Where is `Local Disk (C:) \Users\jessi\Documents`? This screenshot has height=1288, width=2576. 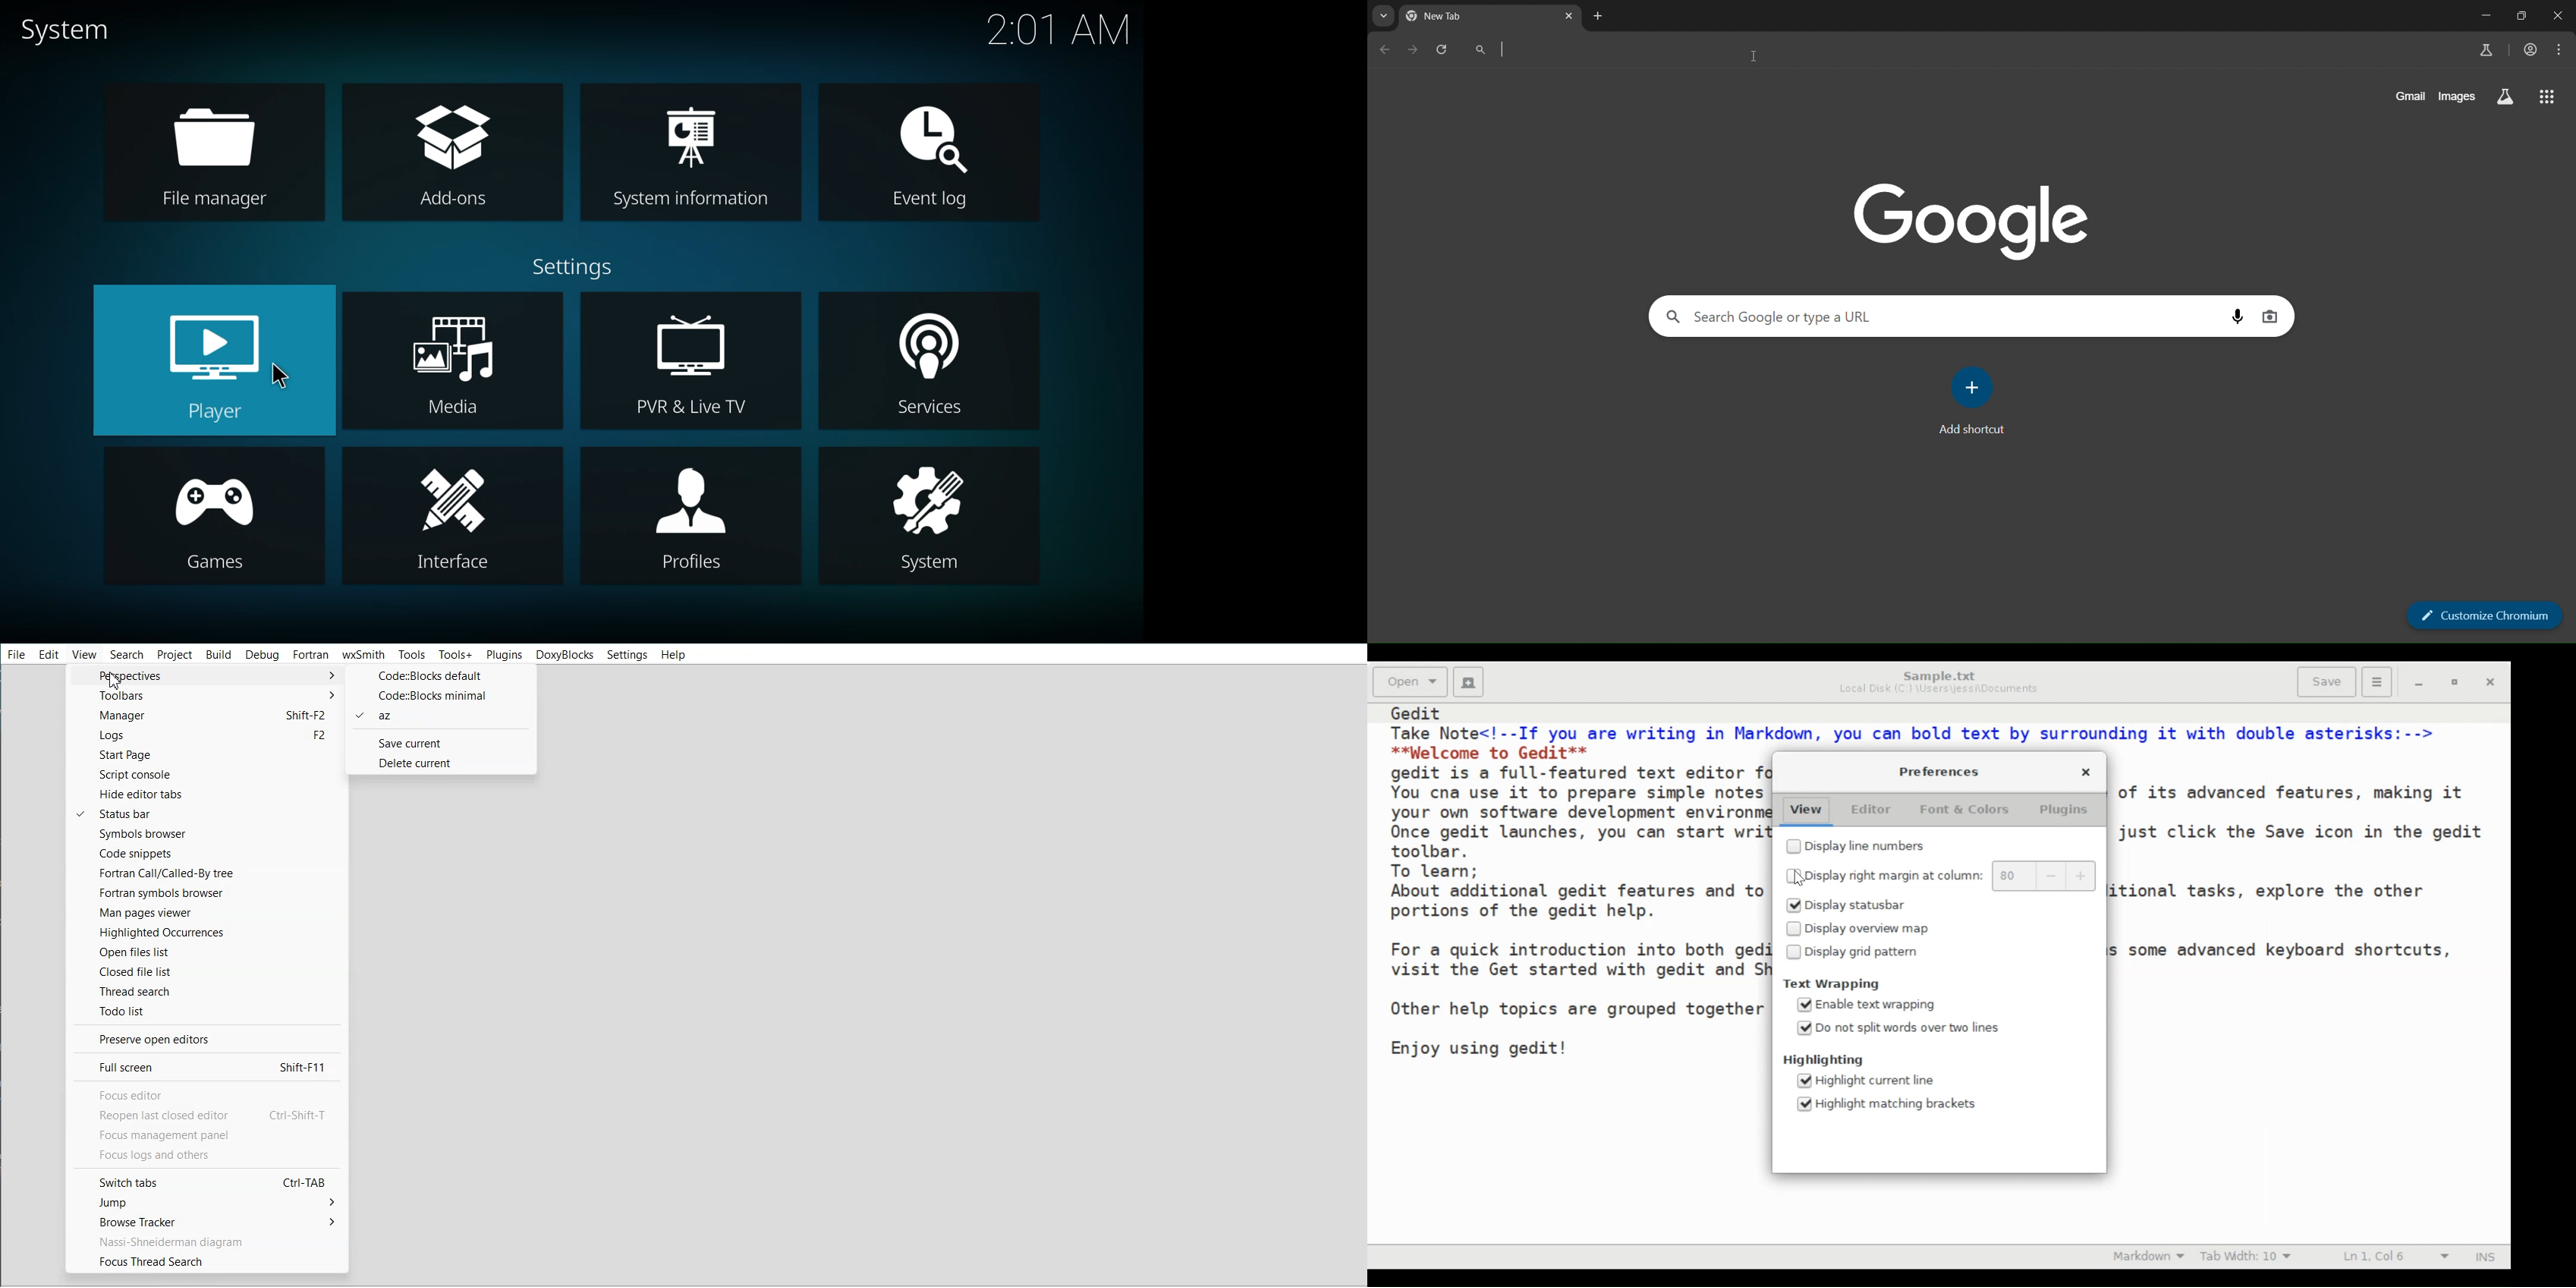
Local Disk (C:) \Users\jessi\Documents is located at coordinates (1939, 690).